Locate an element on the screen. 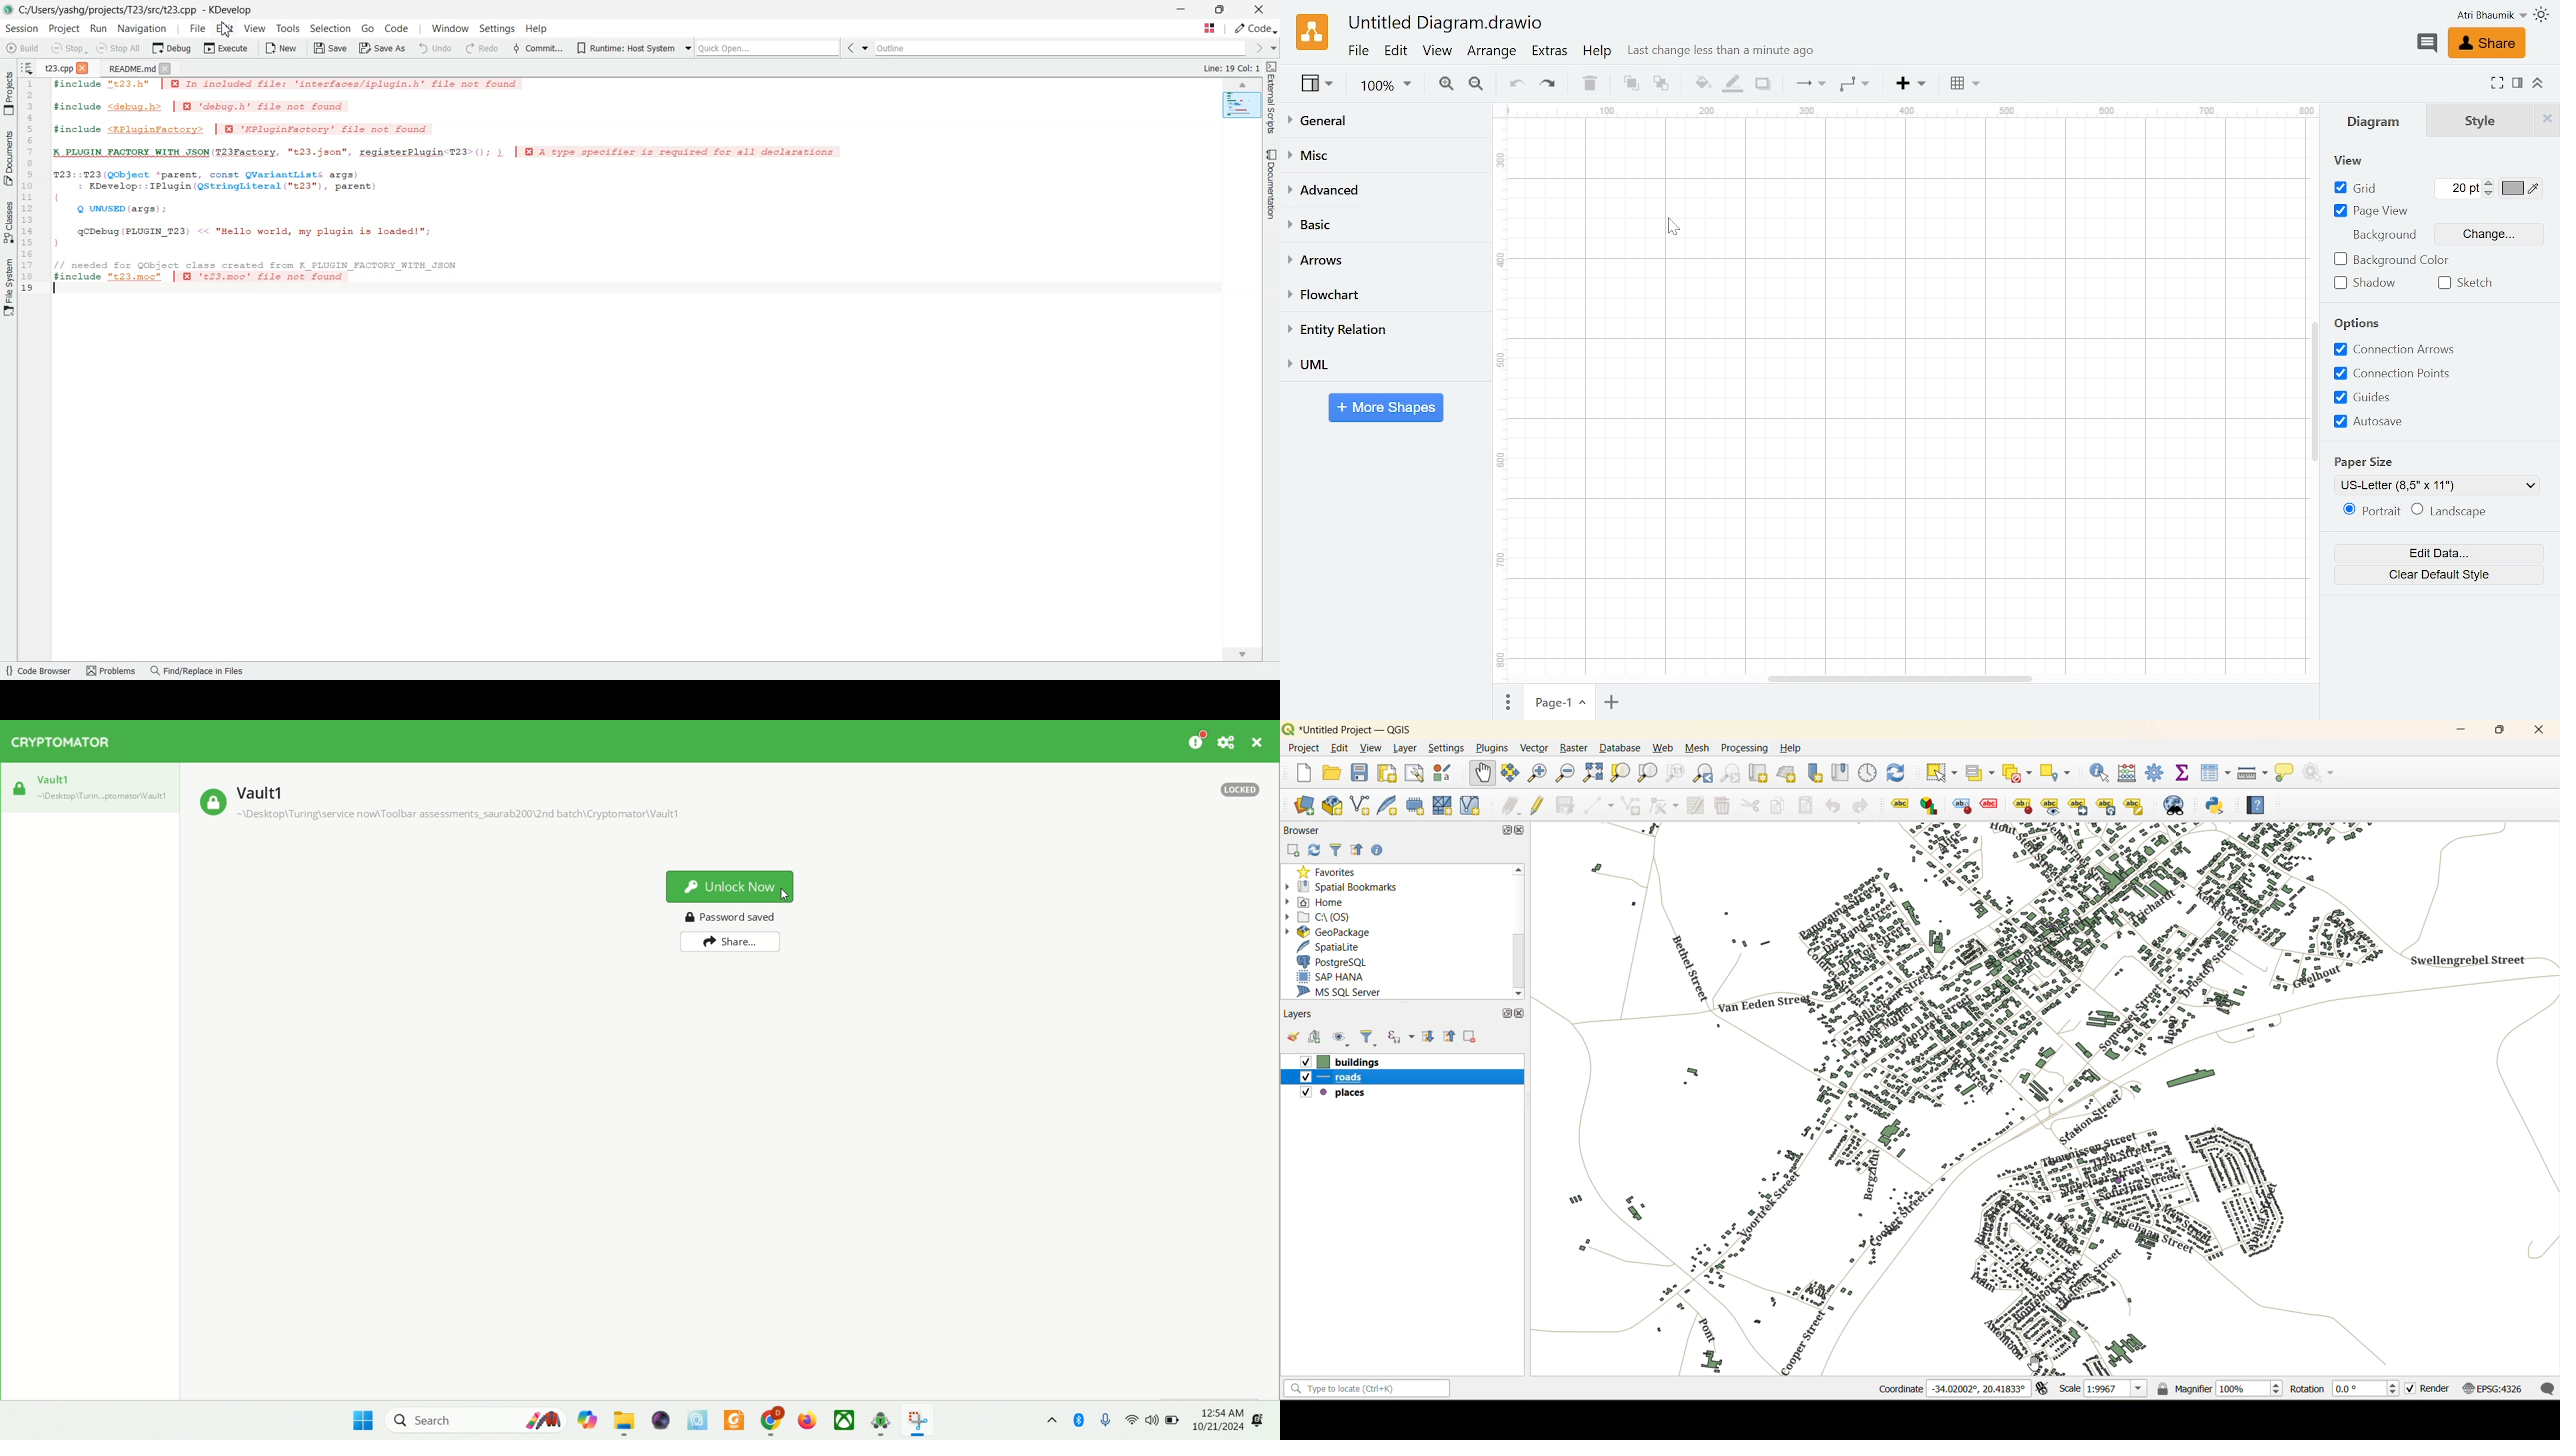 The width and height of the screenshot is (2576, 1456). file name and app name is located at coordinates (1348, 729).